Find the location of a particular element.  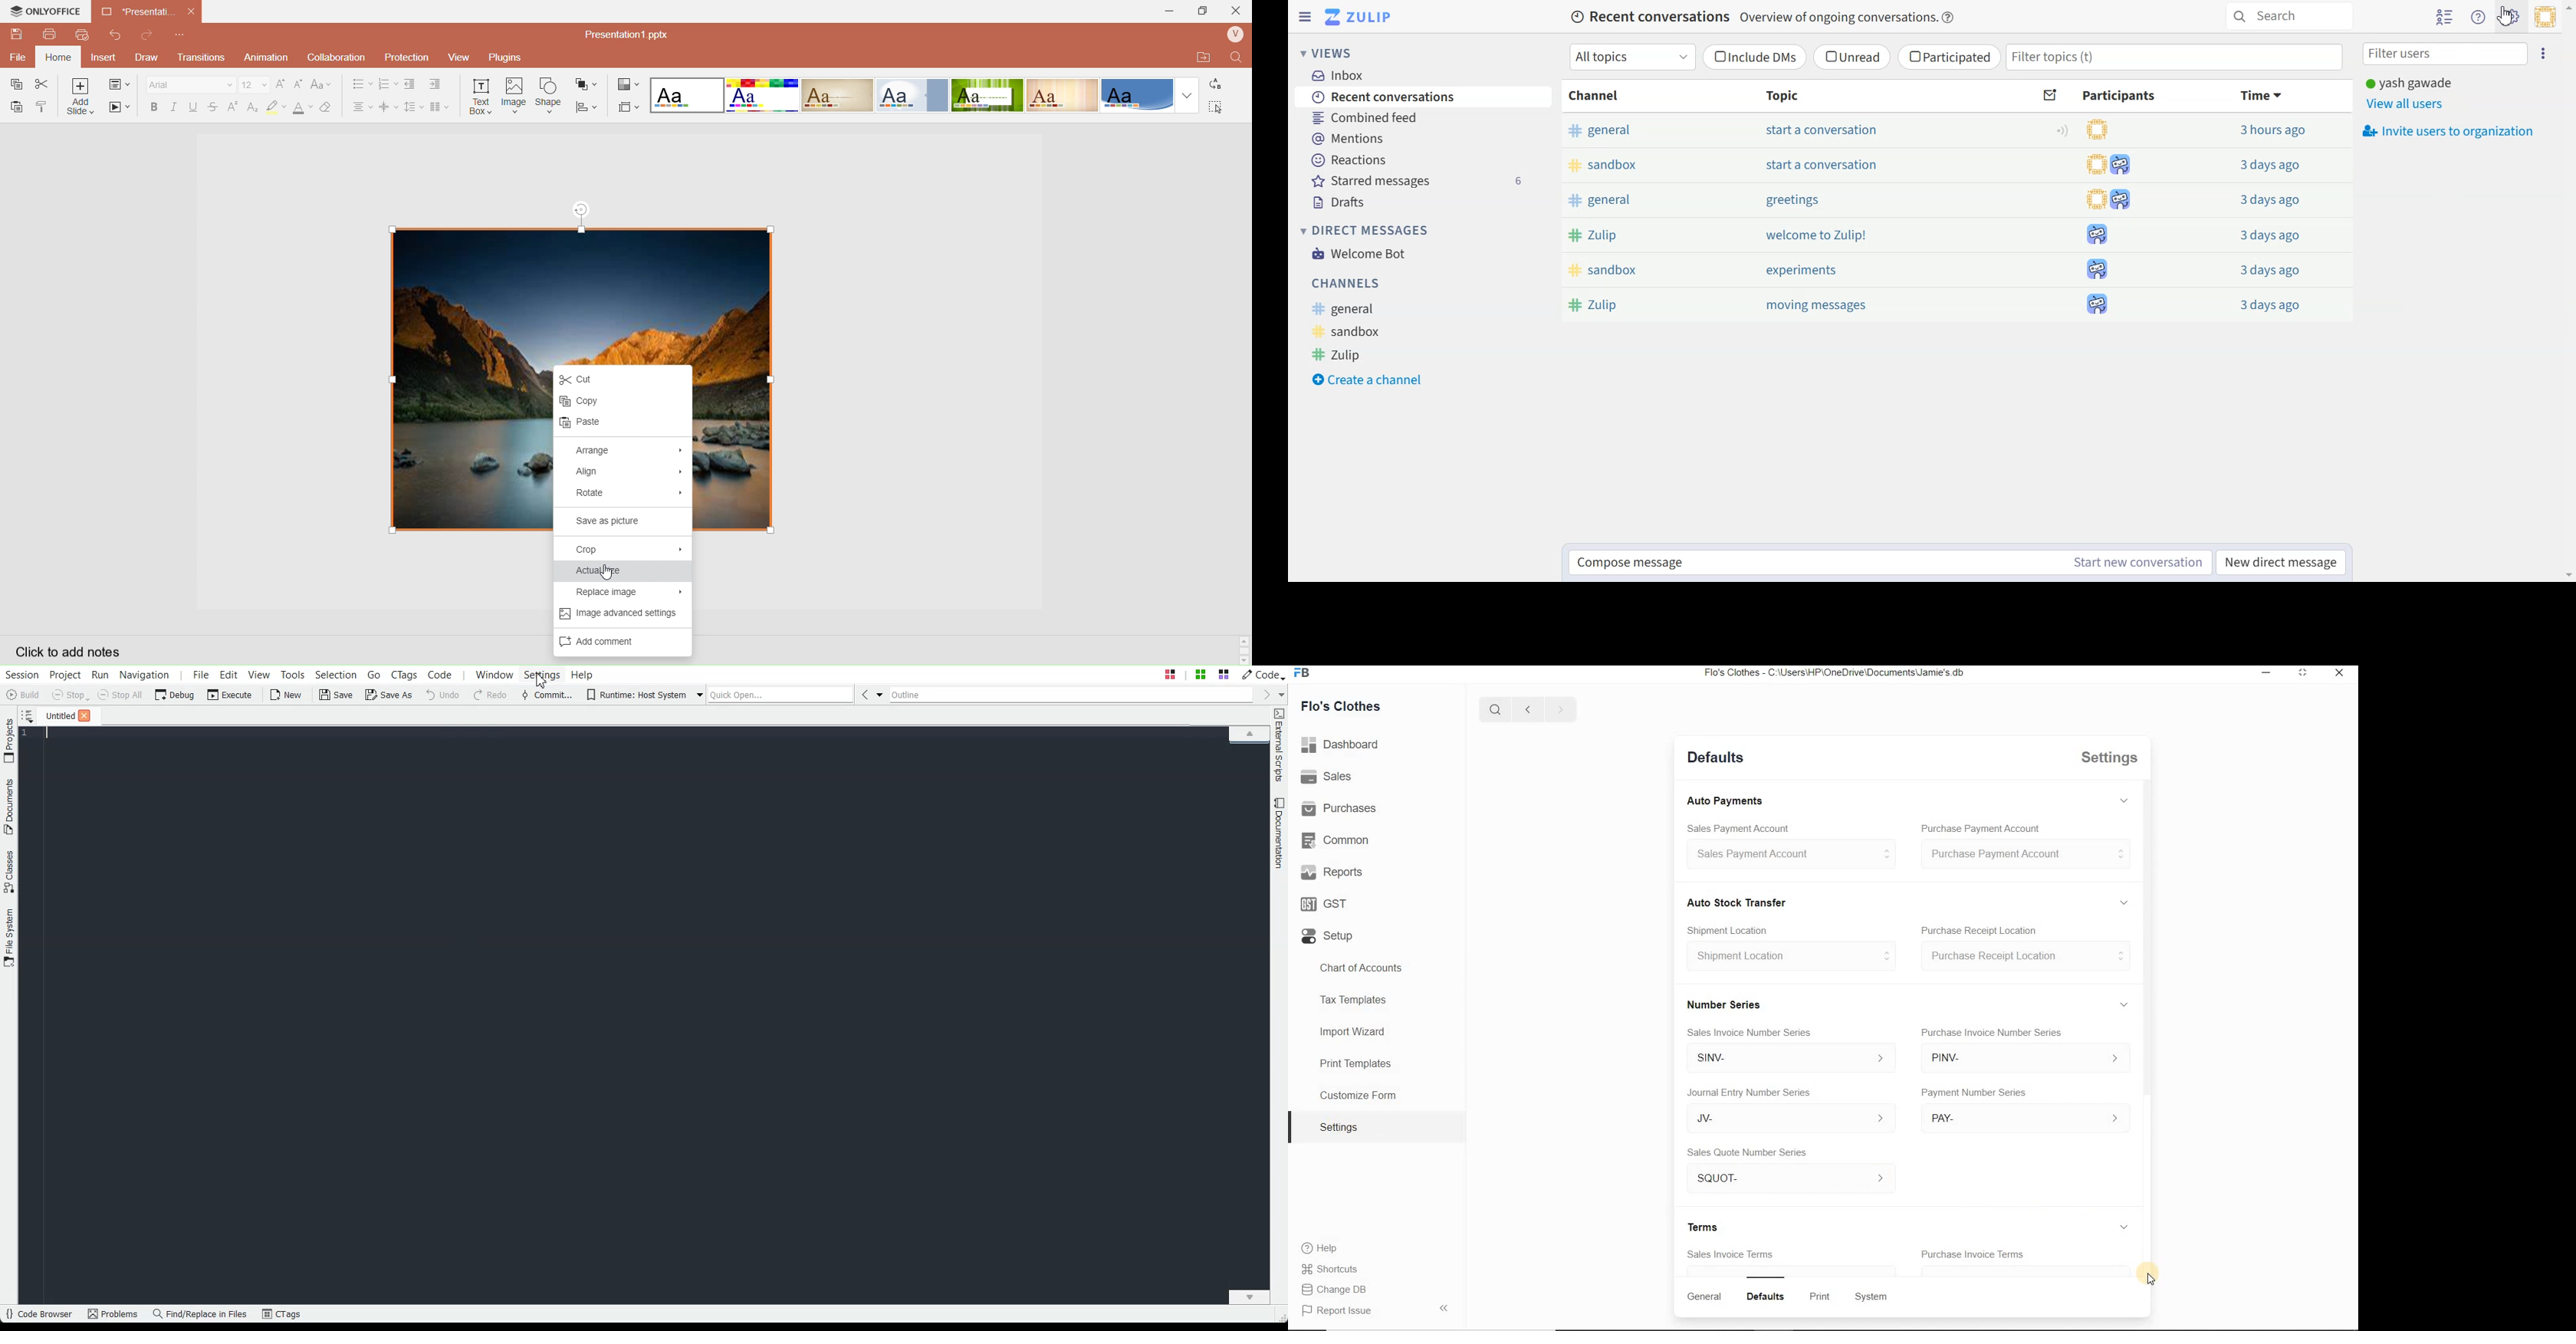

Shipment Location is located at coordinates (1727, 930).